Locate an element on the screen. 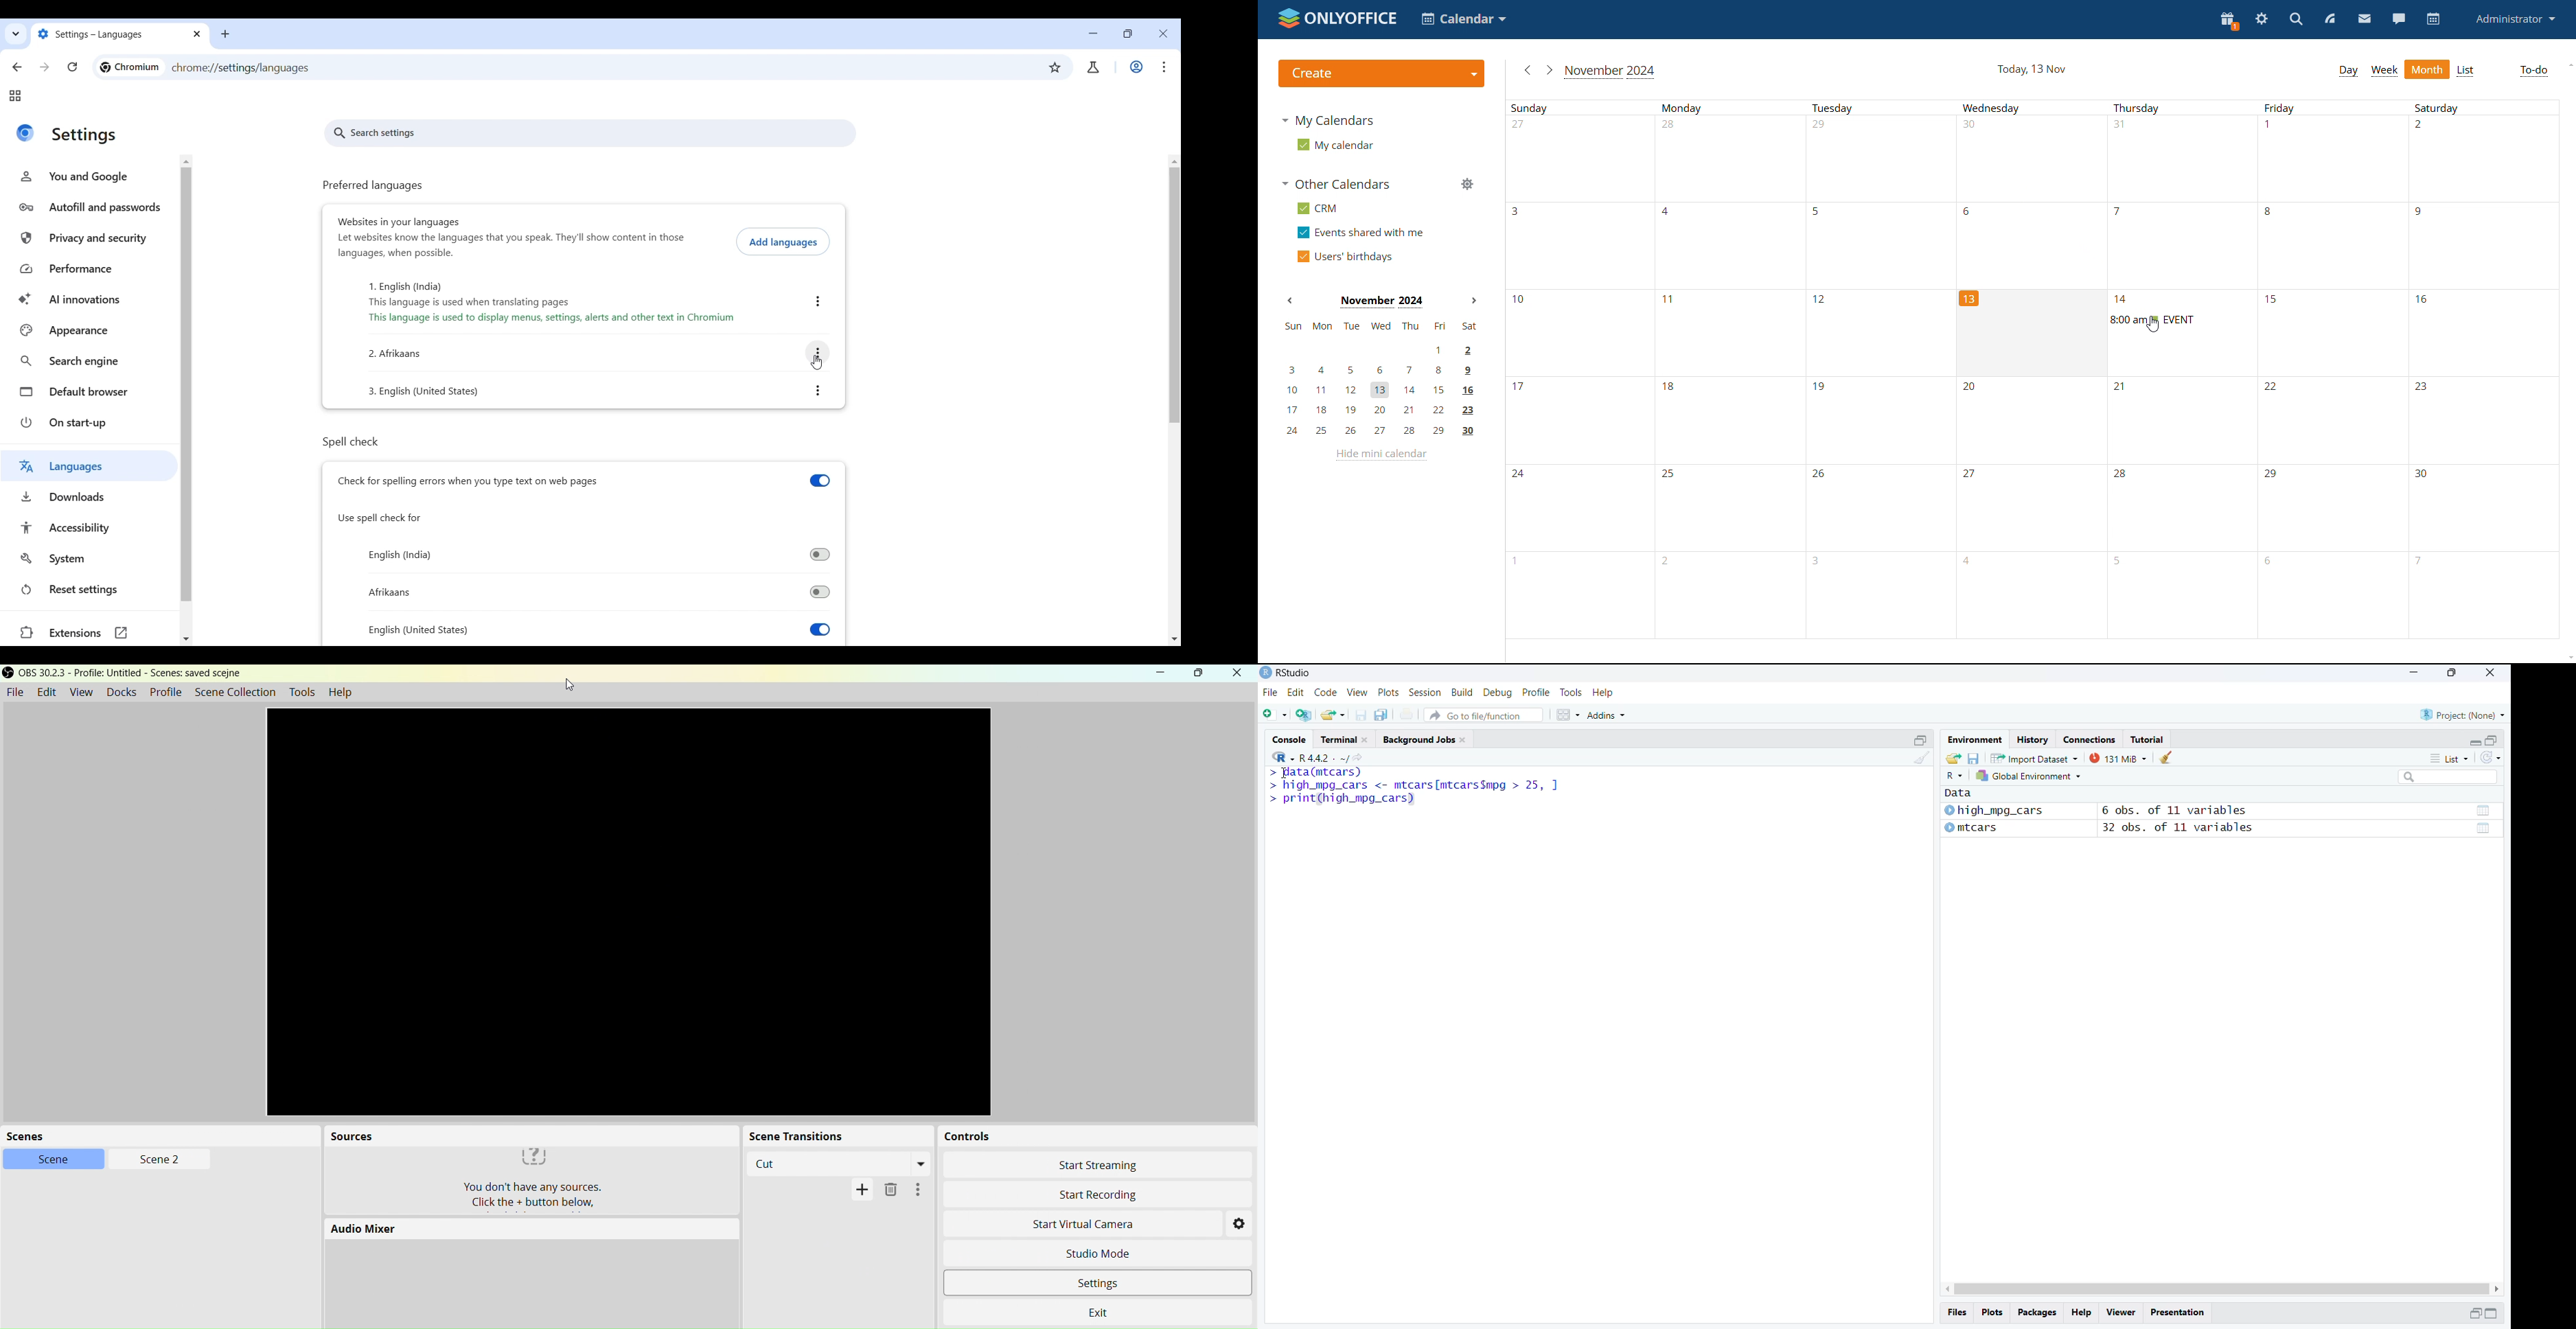 This screenshot has width=2576, height=1344. SceneCollection is located at coordinates (238, 692).